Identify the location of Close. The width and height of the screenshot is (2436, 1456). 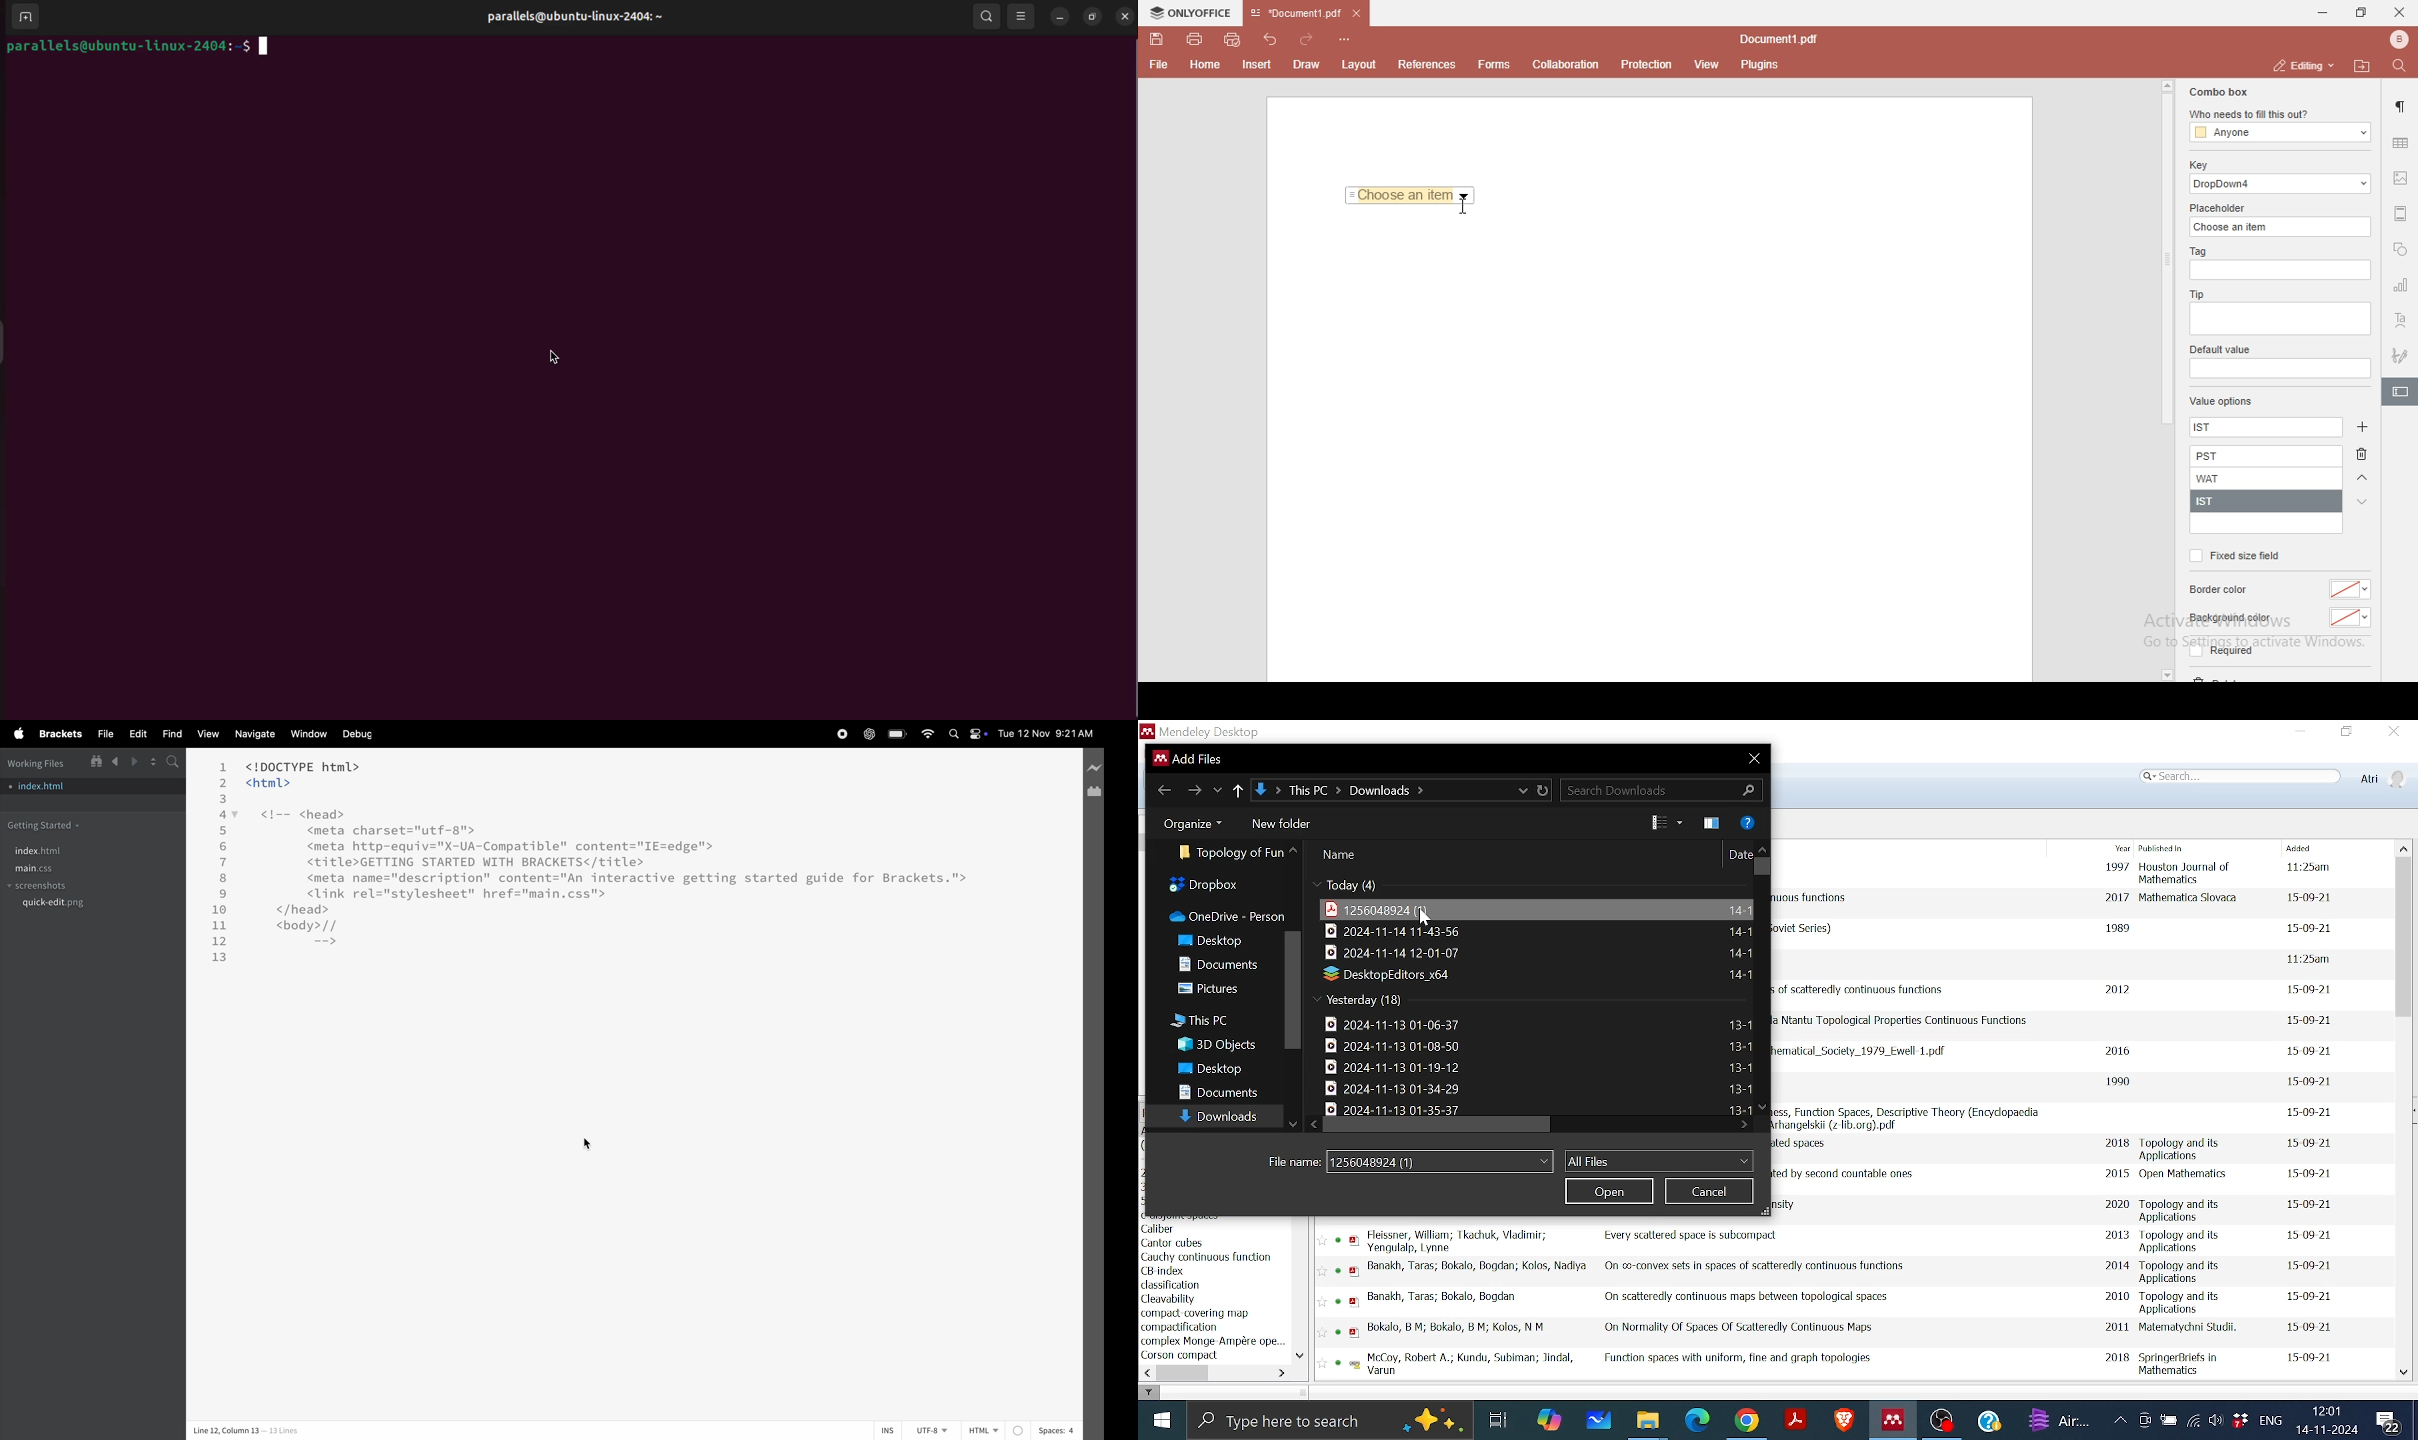
(1755, 759).